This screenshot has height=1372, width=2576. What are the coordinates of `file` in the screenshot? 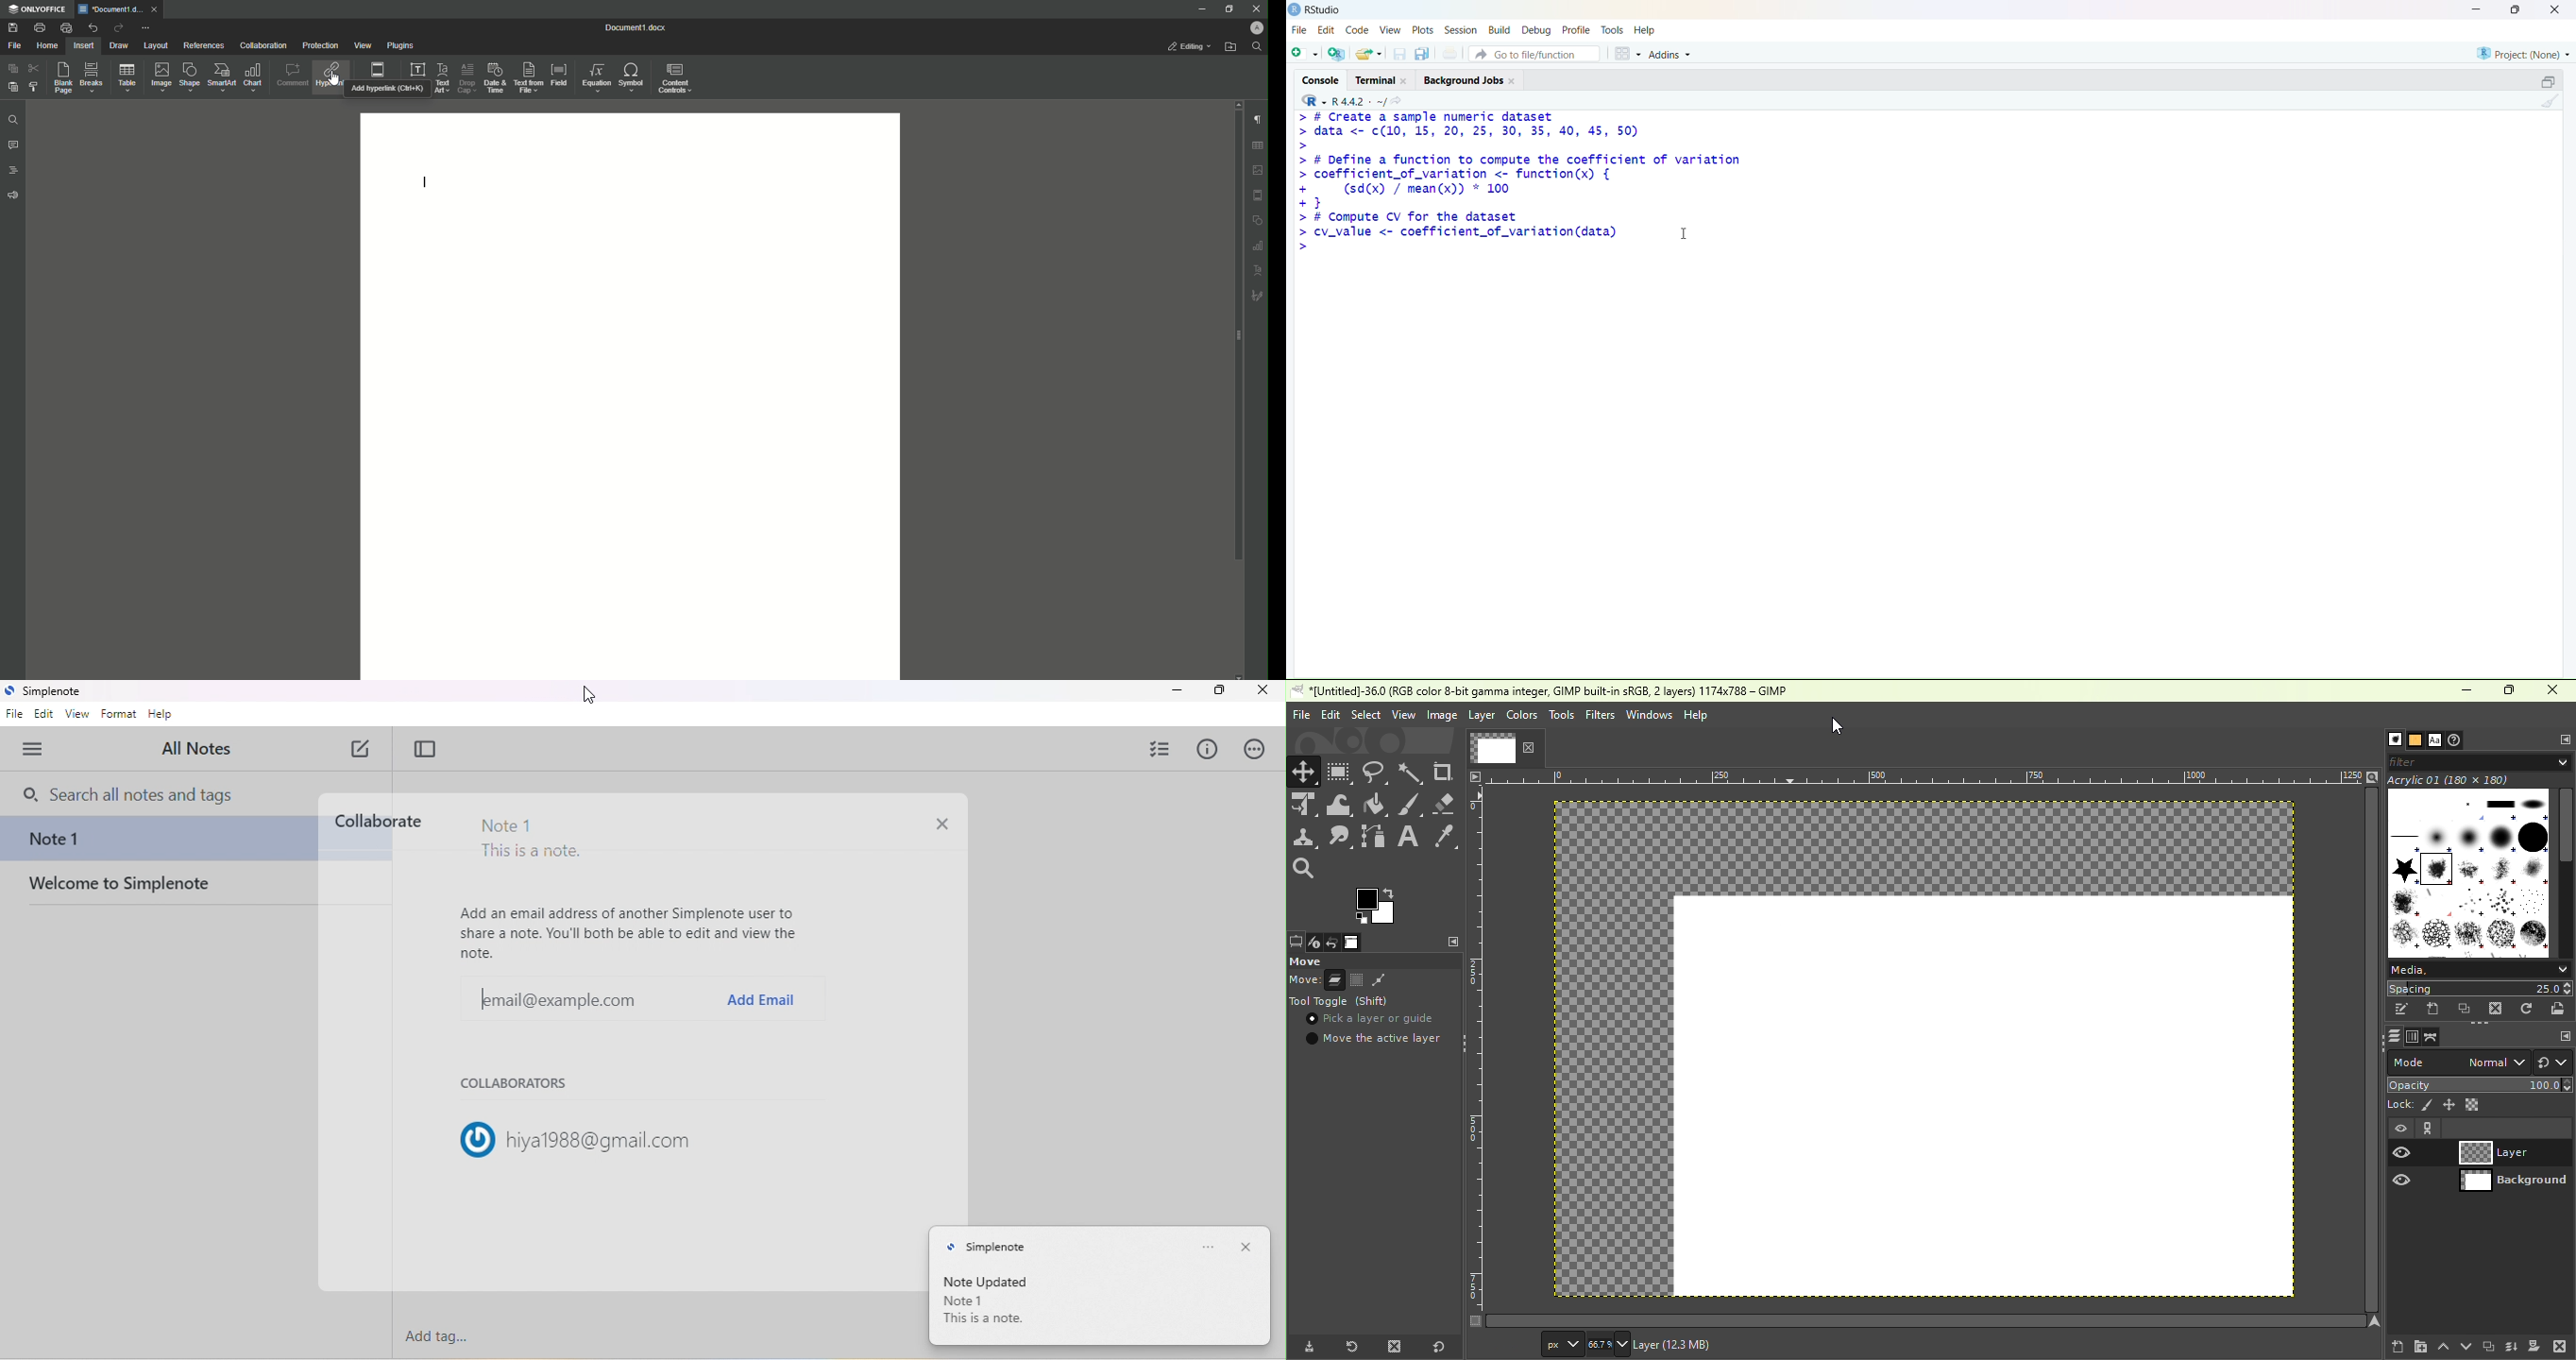 It's located at (14, 715).